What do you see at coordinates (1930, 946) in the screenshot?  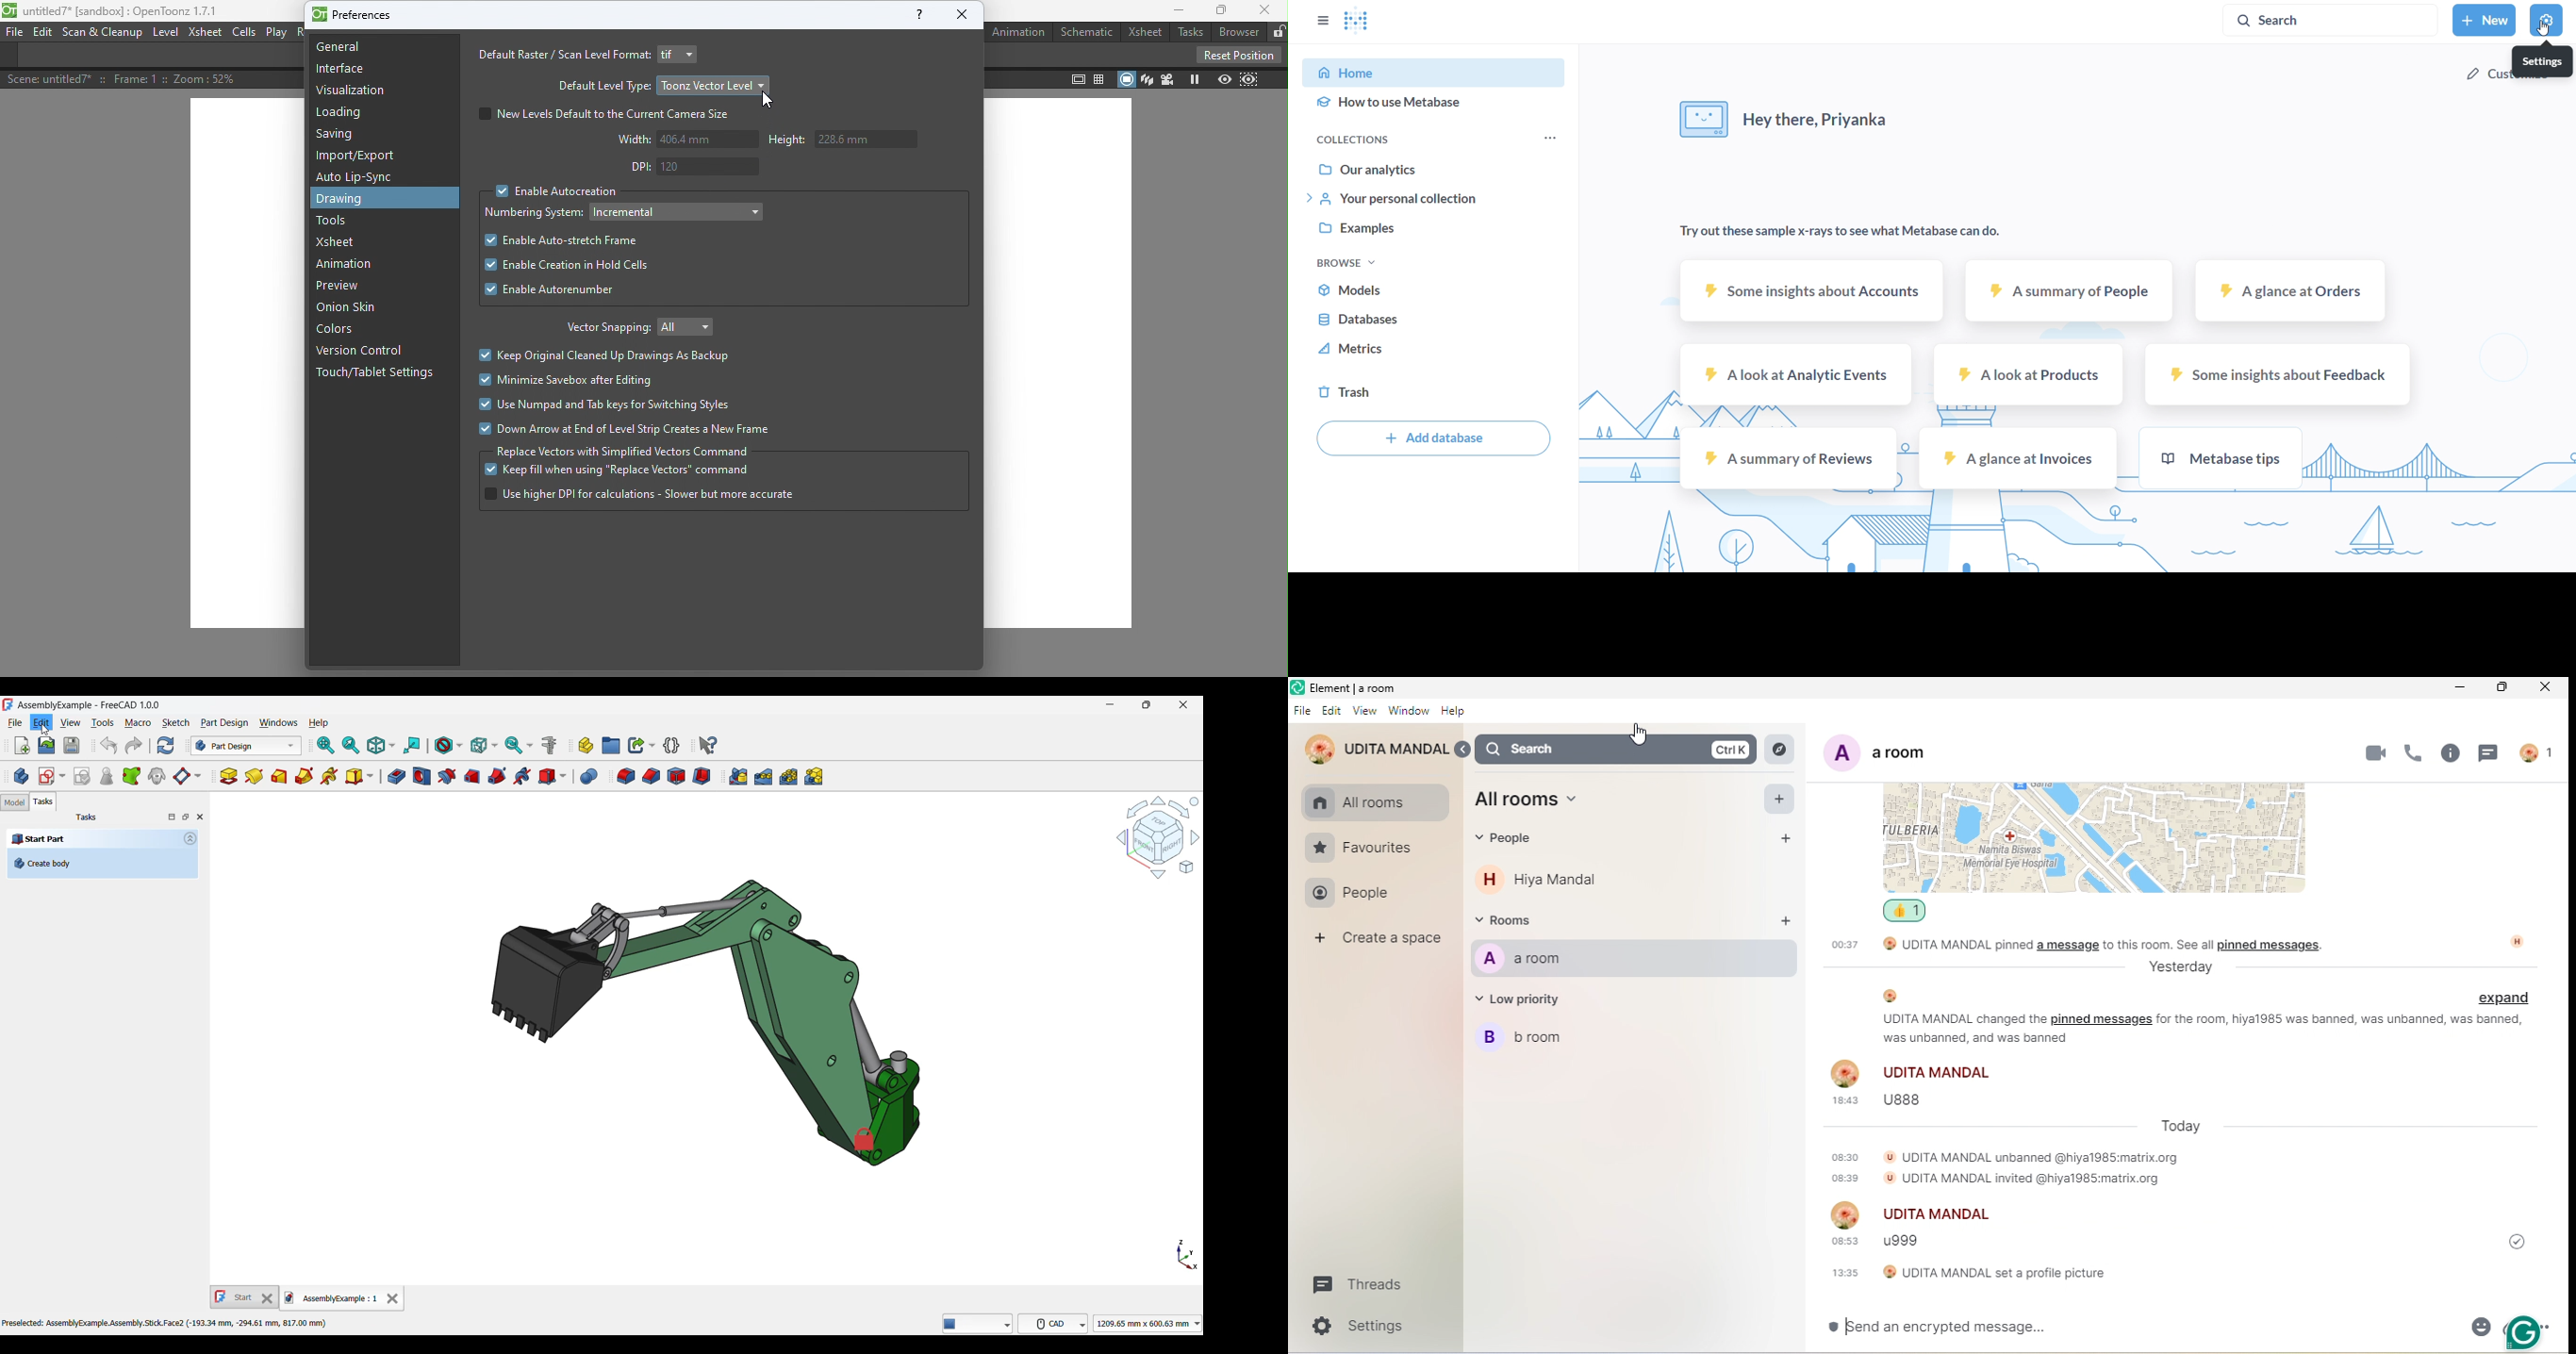 I see `00:37  UDITA MANDAL pinned` at bounding box center [1930, 946].